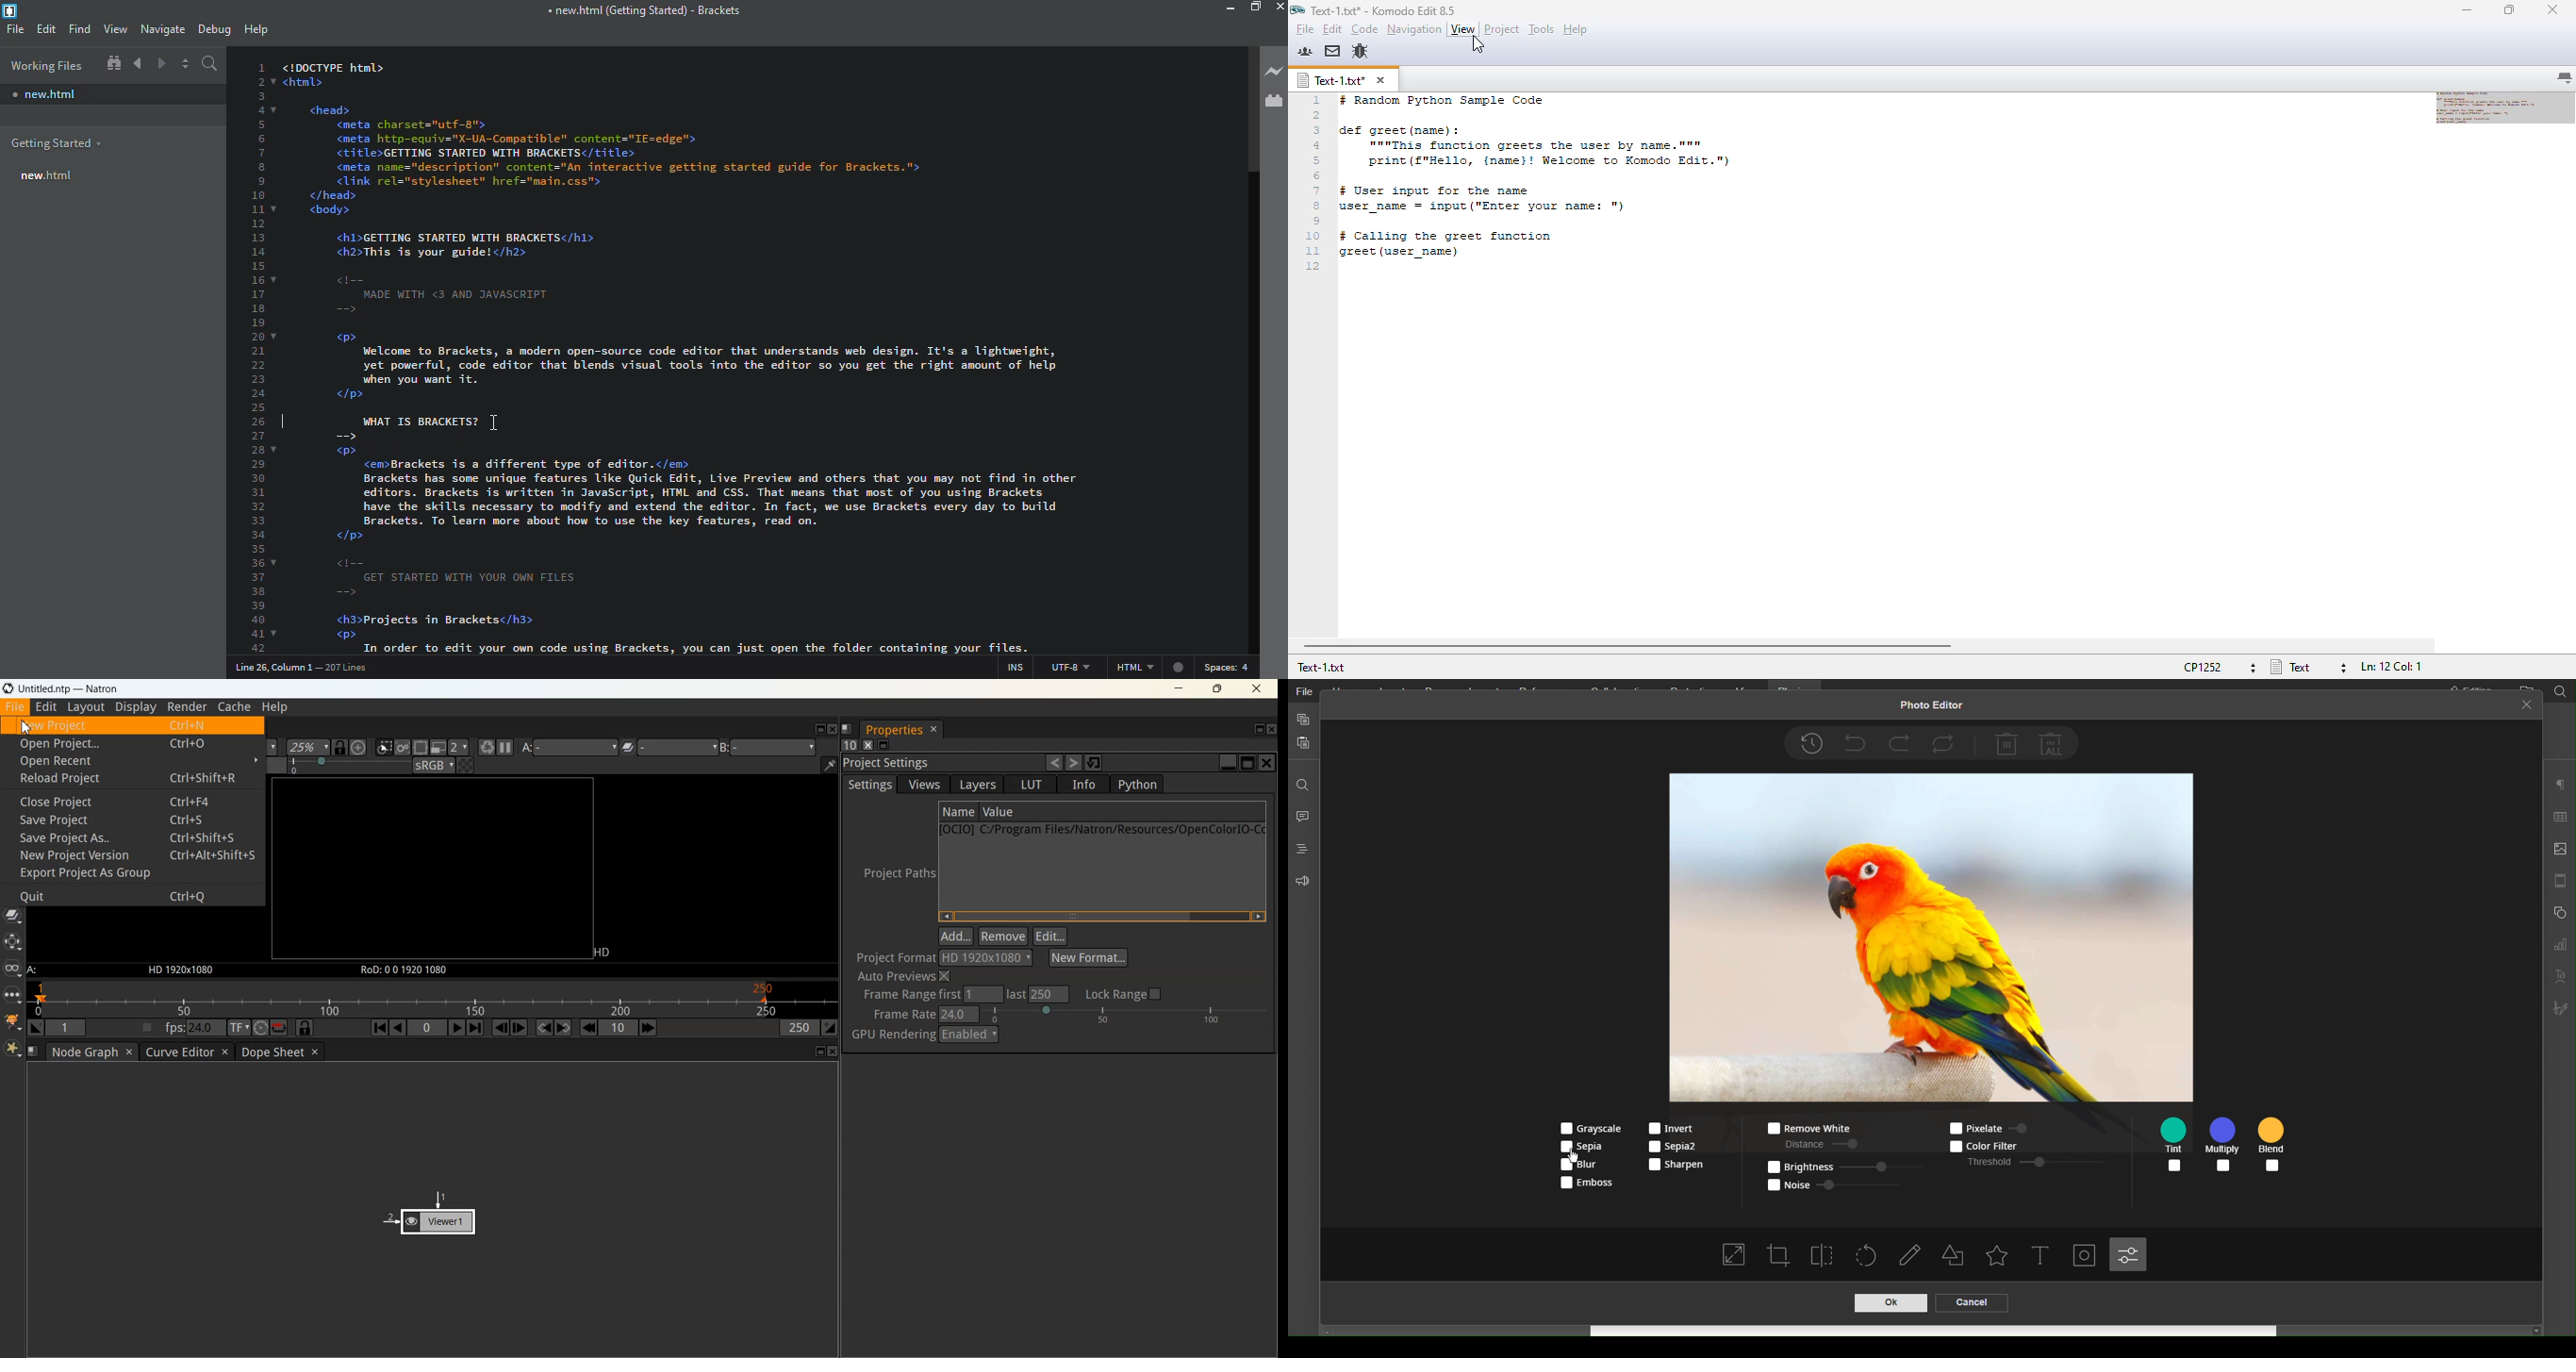 This screenshot has width=2576, height=1372. Describe the element at coordinates (16, 28) in the screenshot. I see `file` at that location.